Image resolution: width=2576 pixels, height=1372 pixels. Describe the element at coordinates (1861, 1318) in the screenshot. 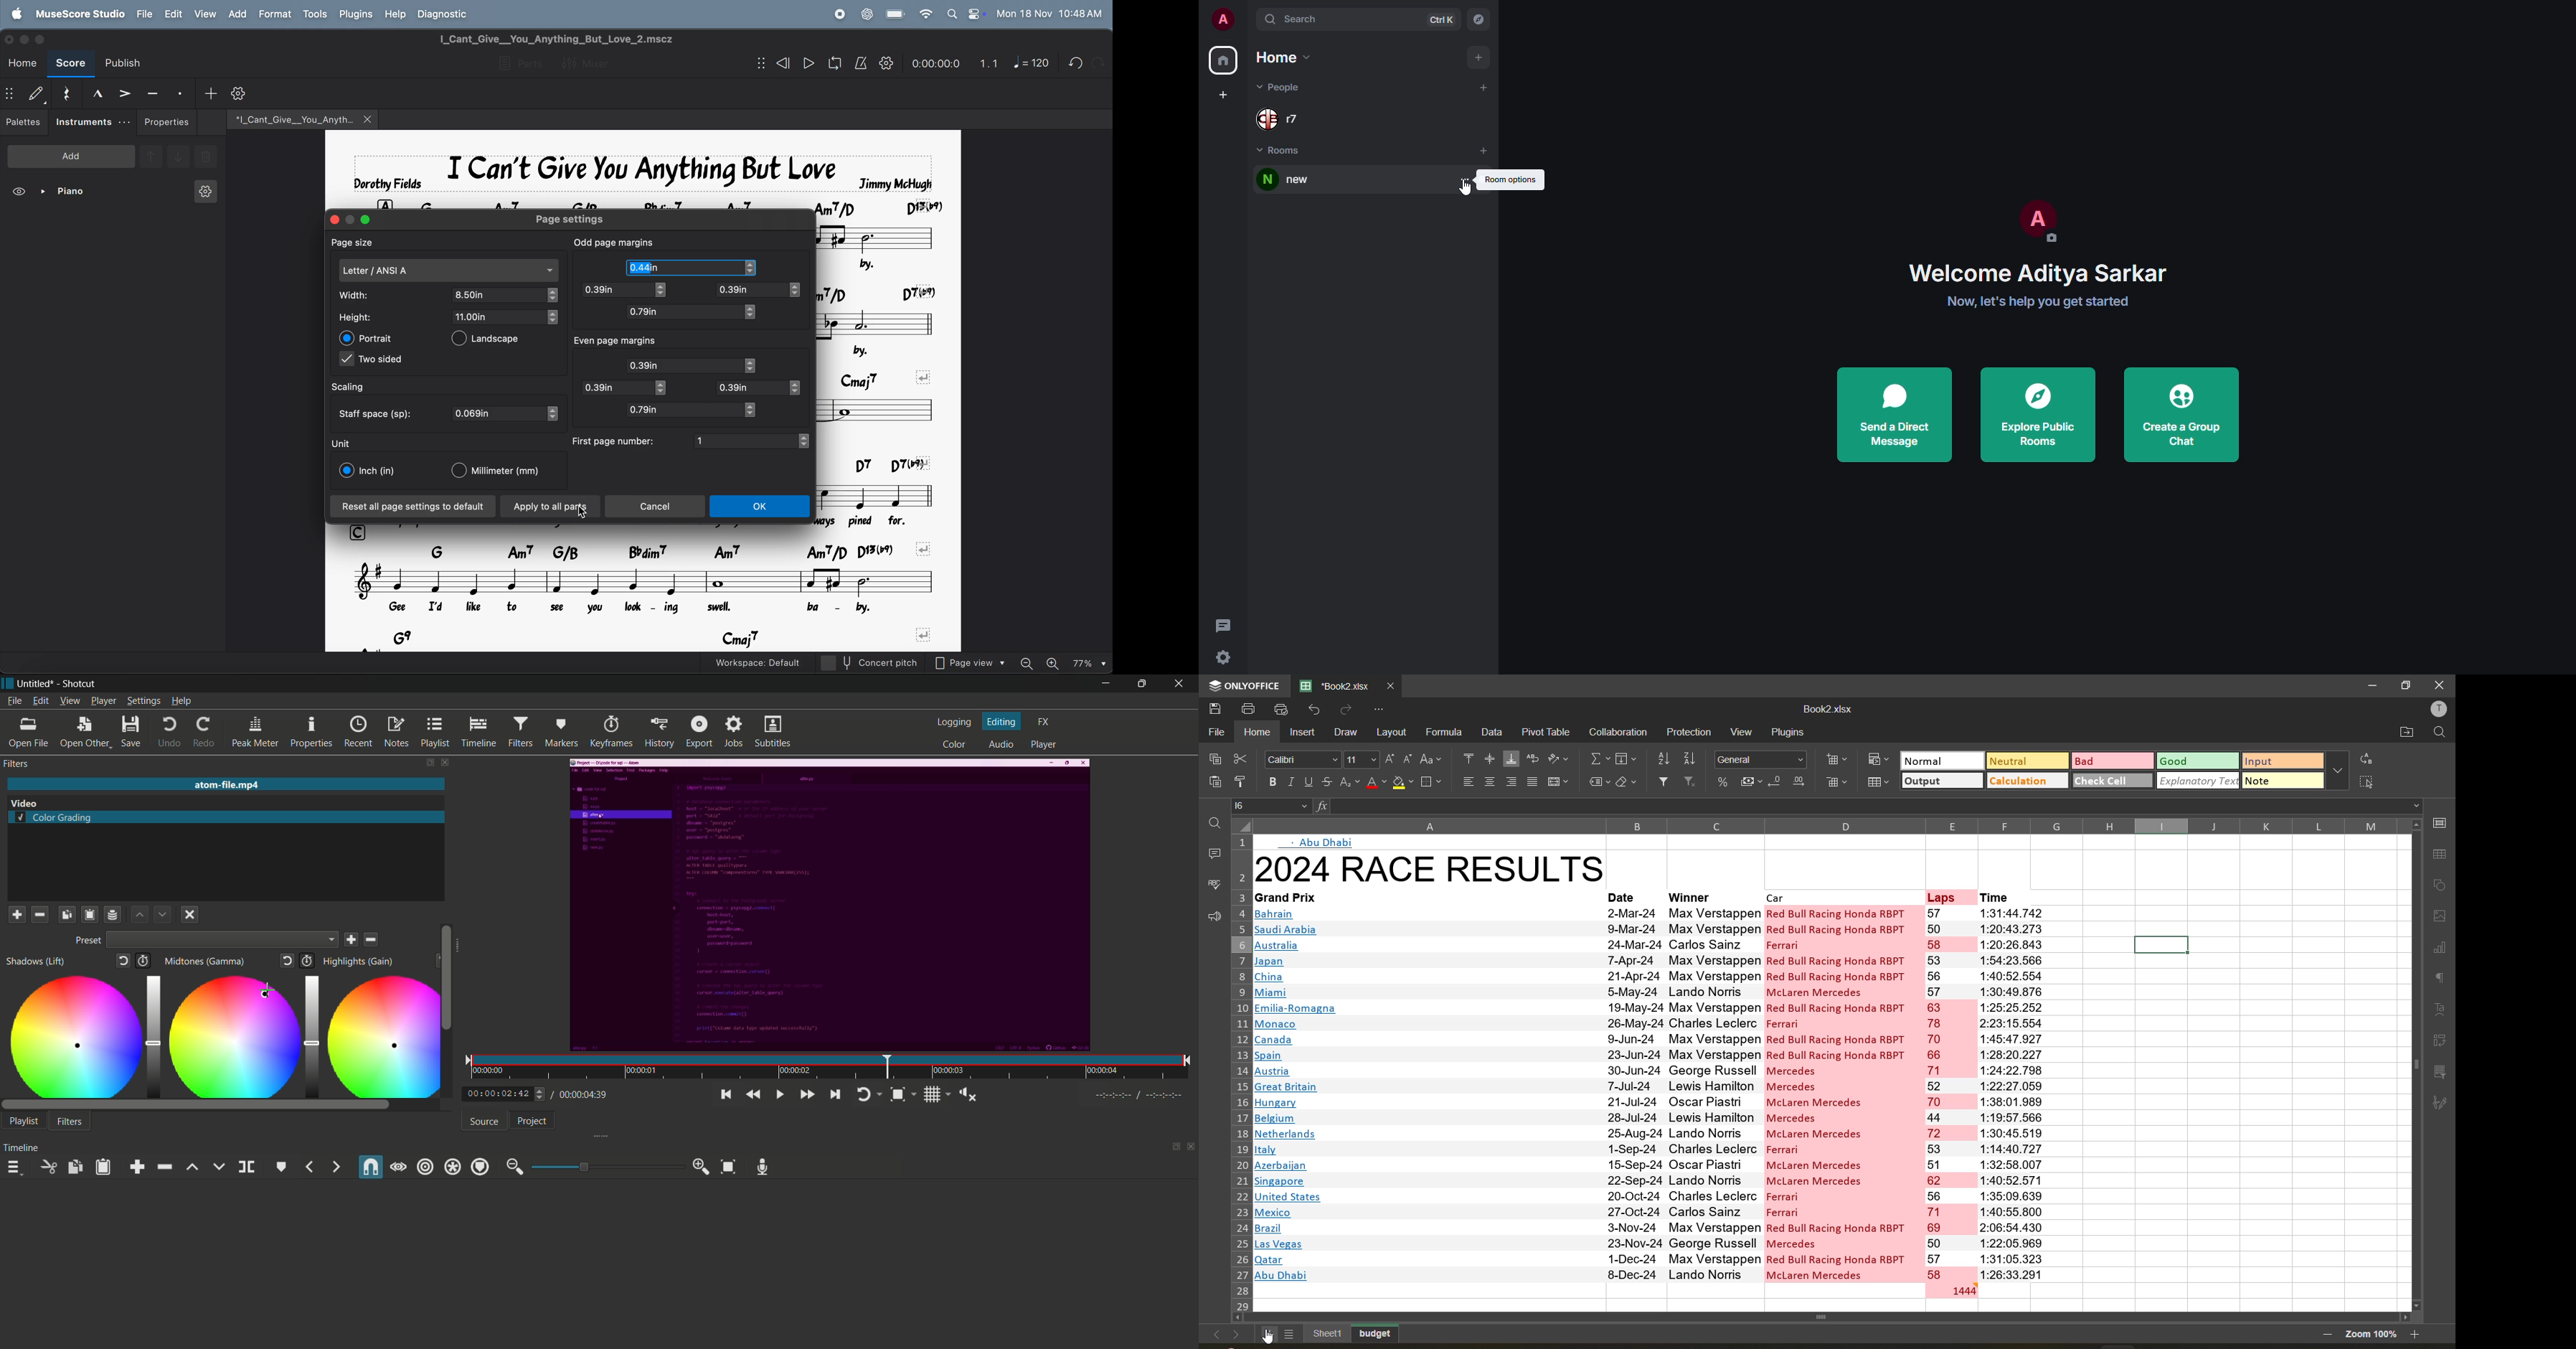

I see `scroll bar` at that location.